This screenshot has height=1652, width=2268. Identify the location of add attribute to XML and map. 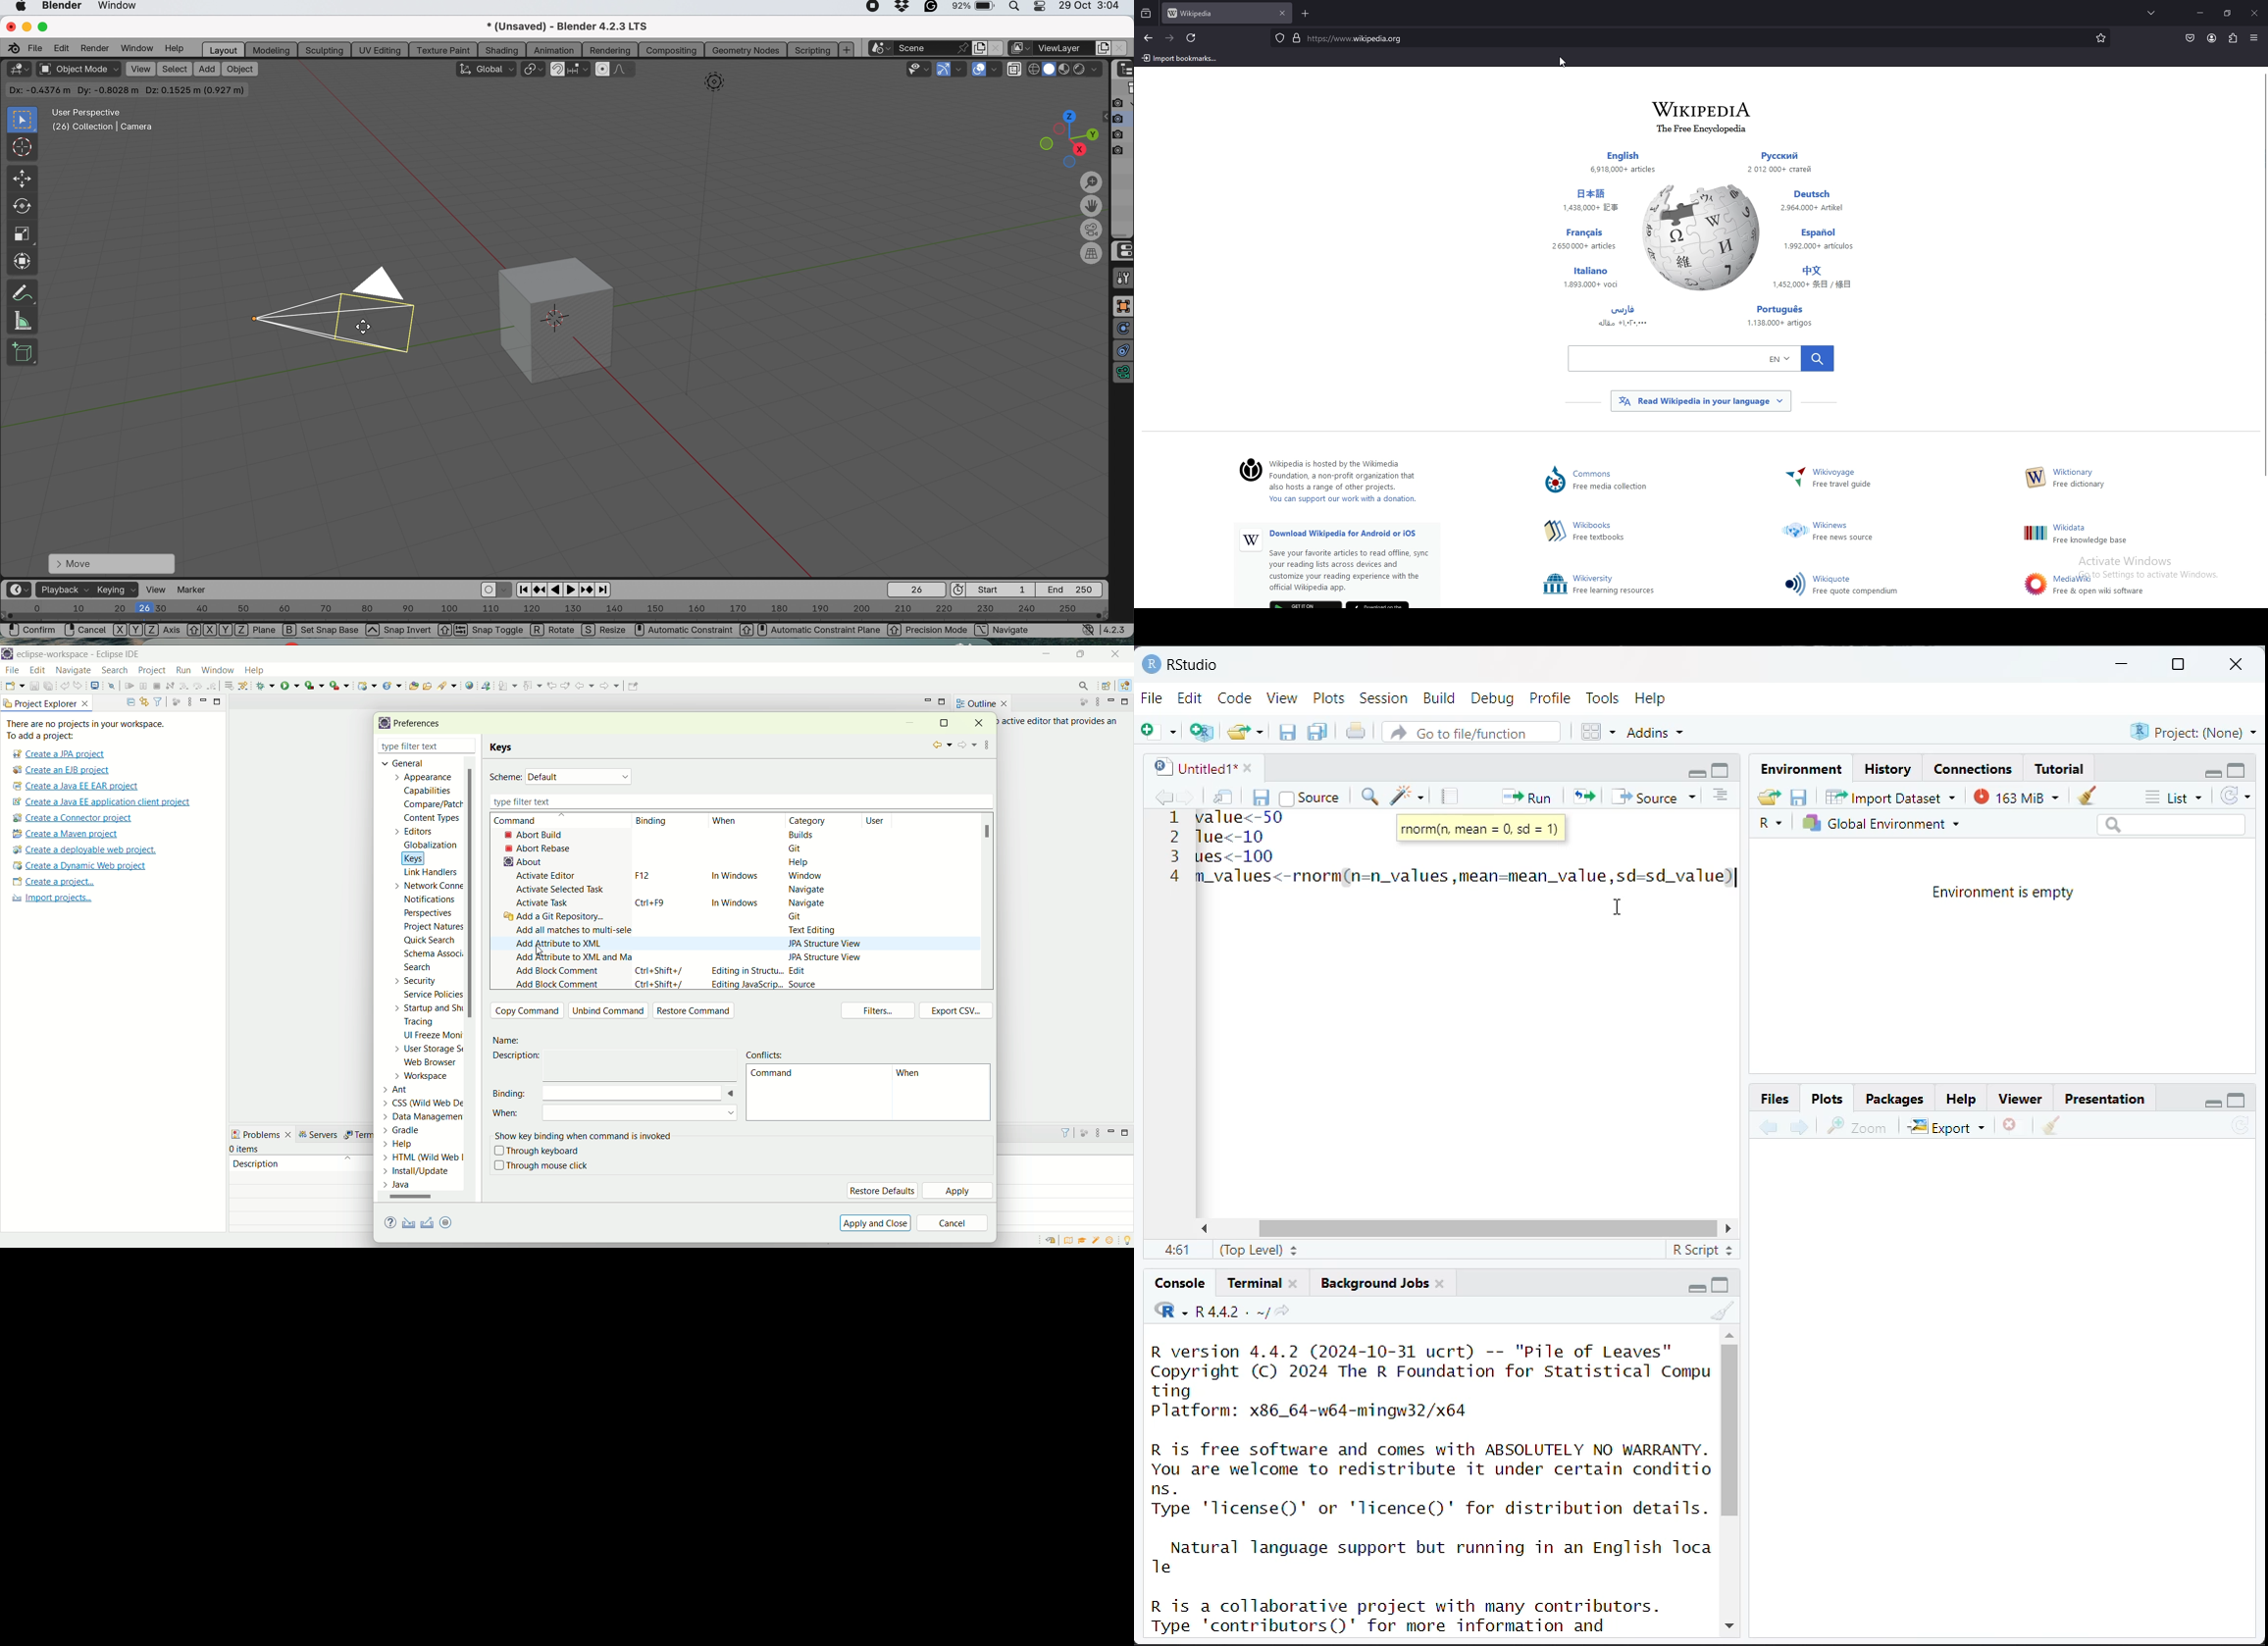
(571, 961).